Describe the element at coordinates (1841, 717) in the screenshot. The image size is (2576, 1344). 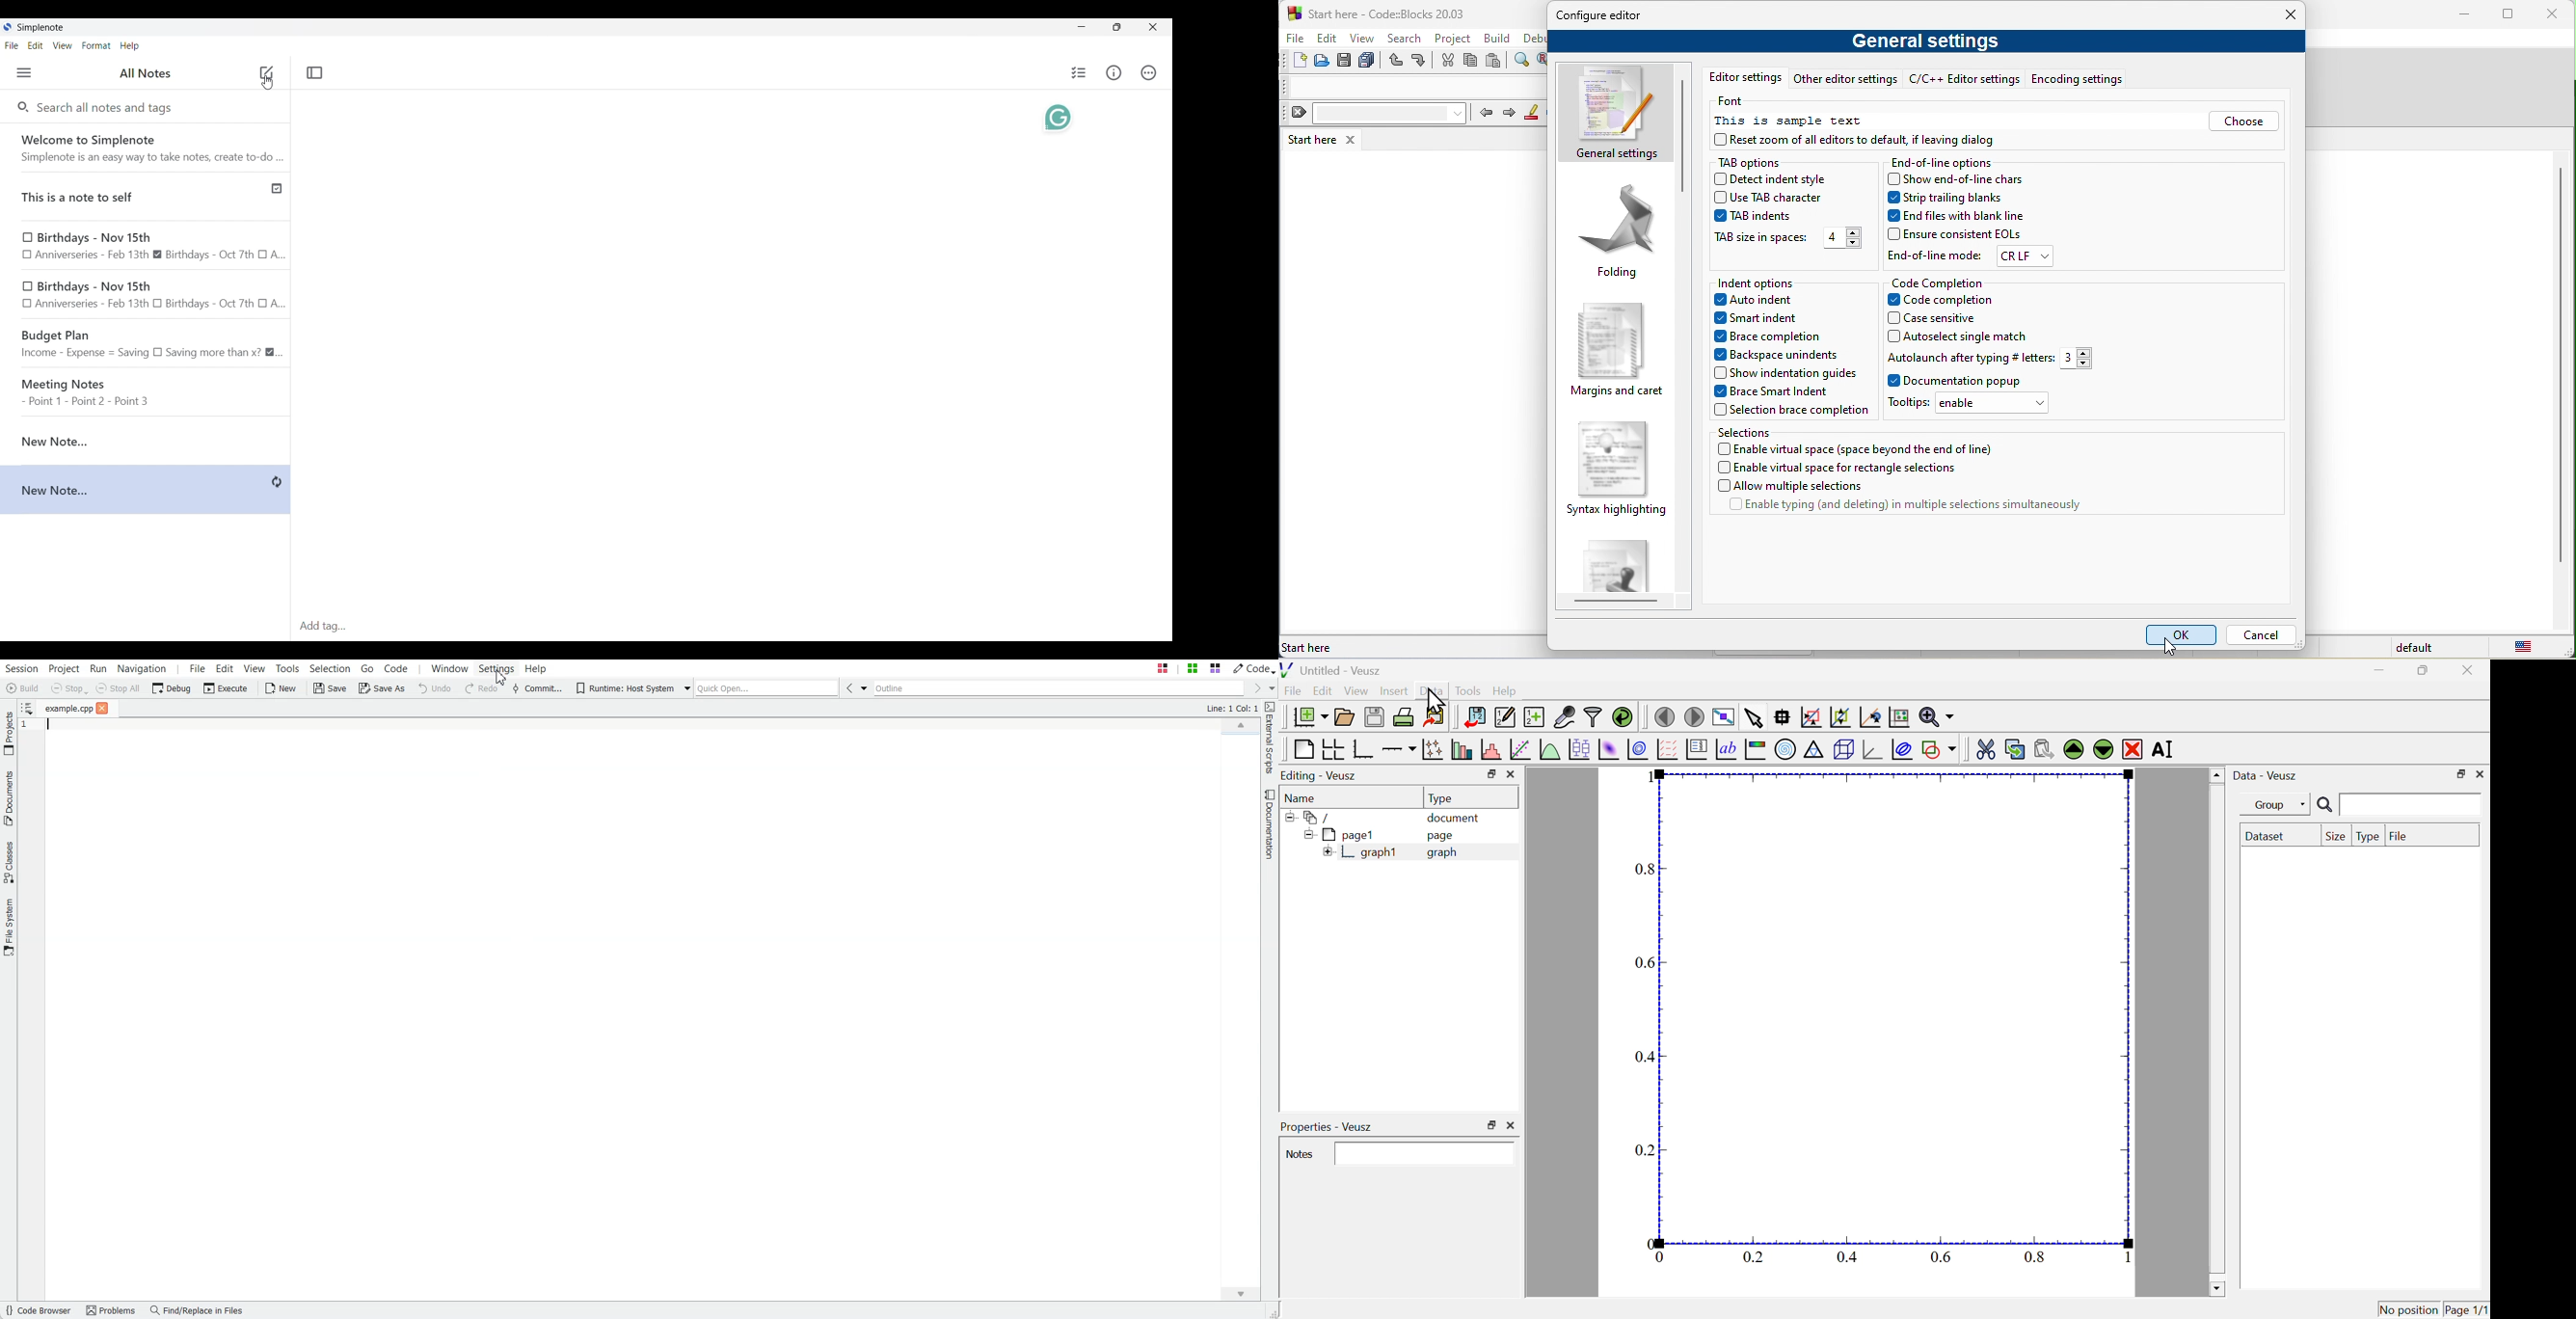
I see `zoom out of graph axes` at that location.